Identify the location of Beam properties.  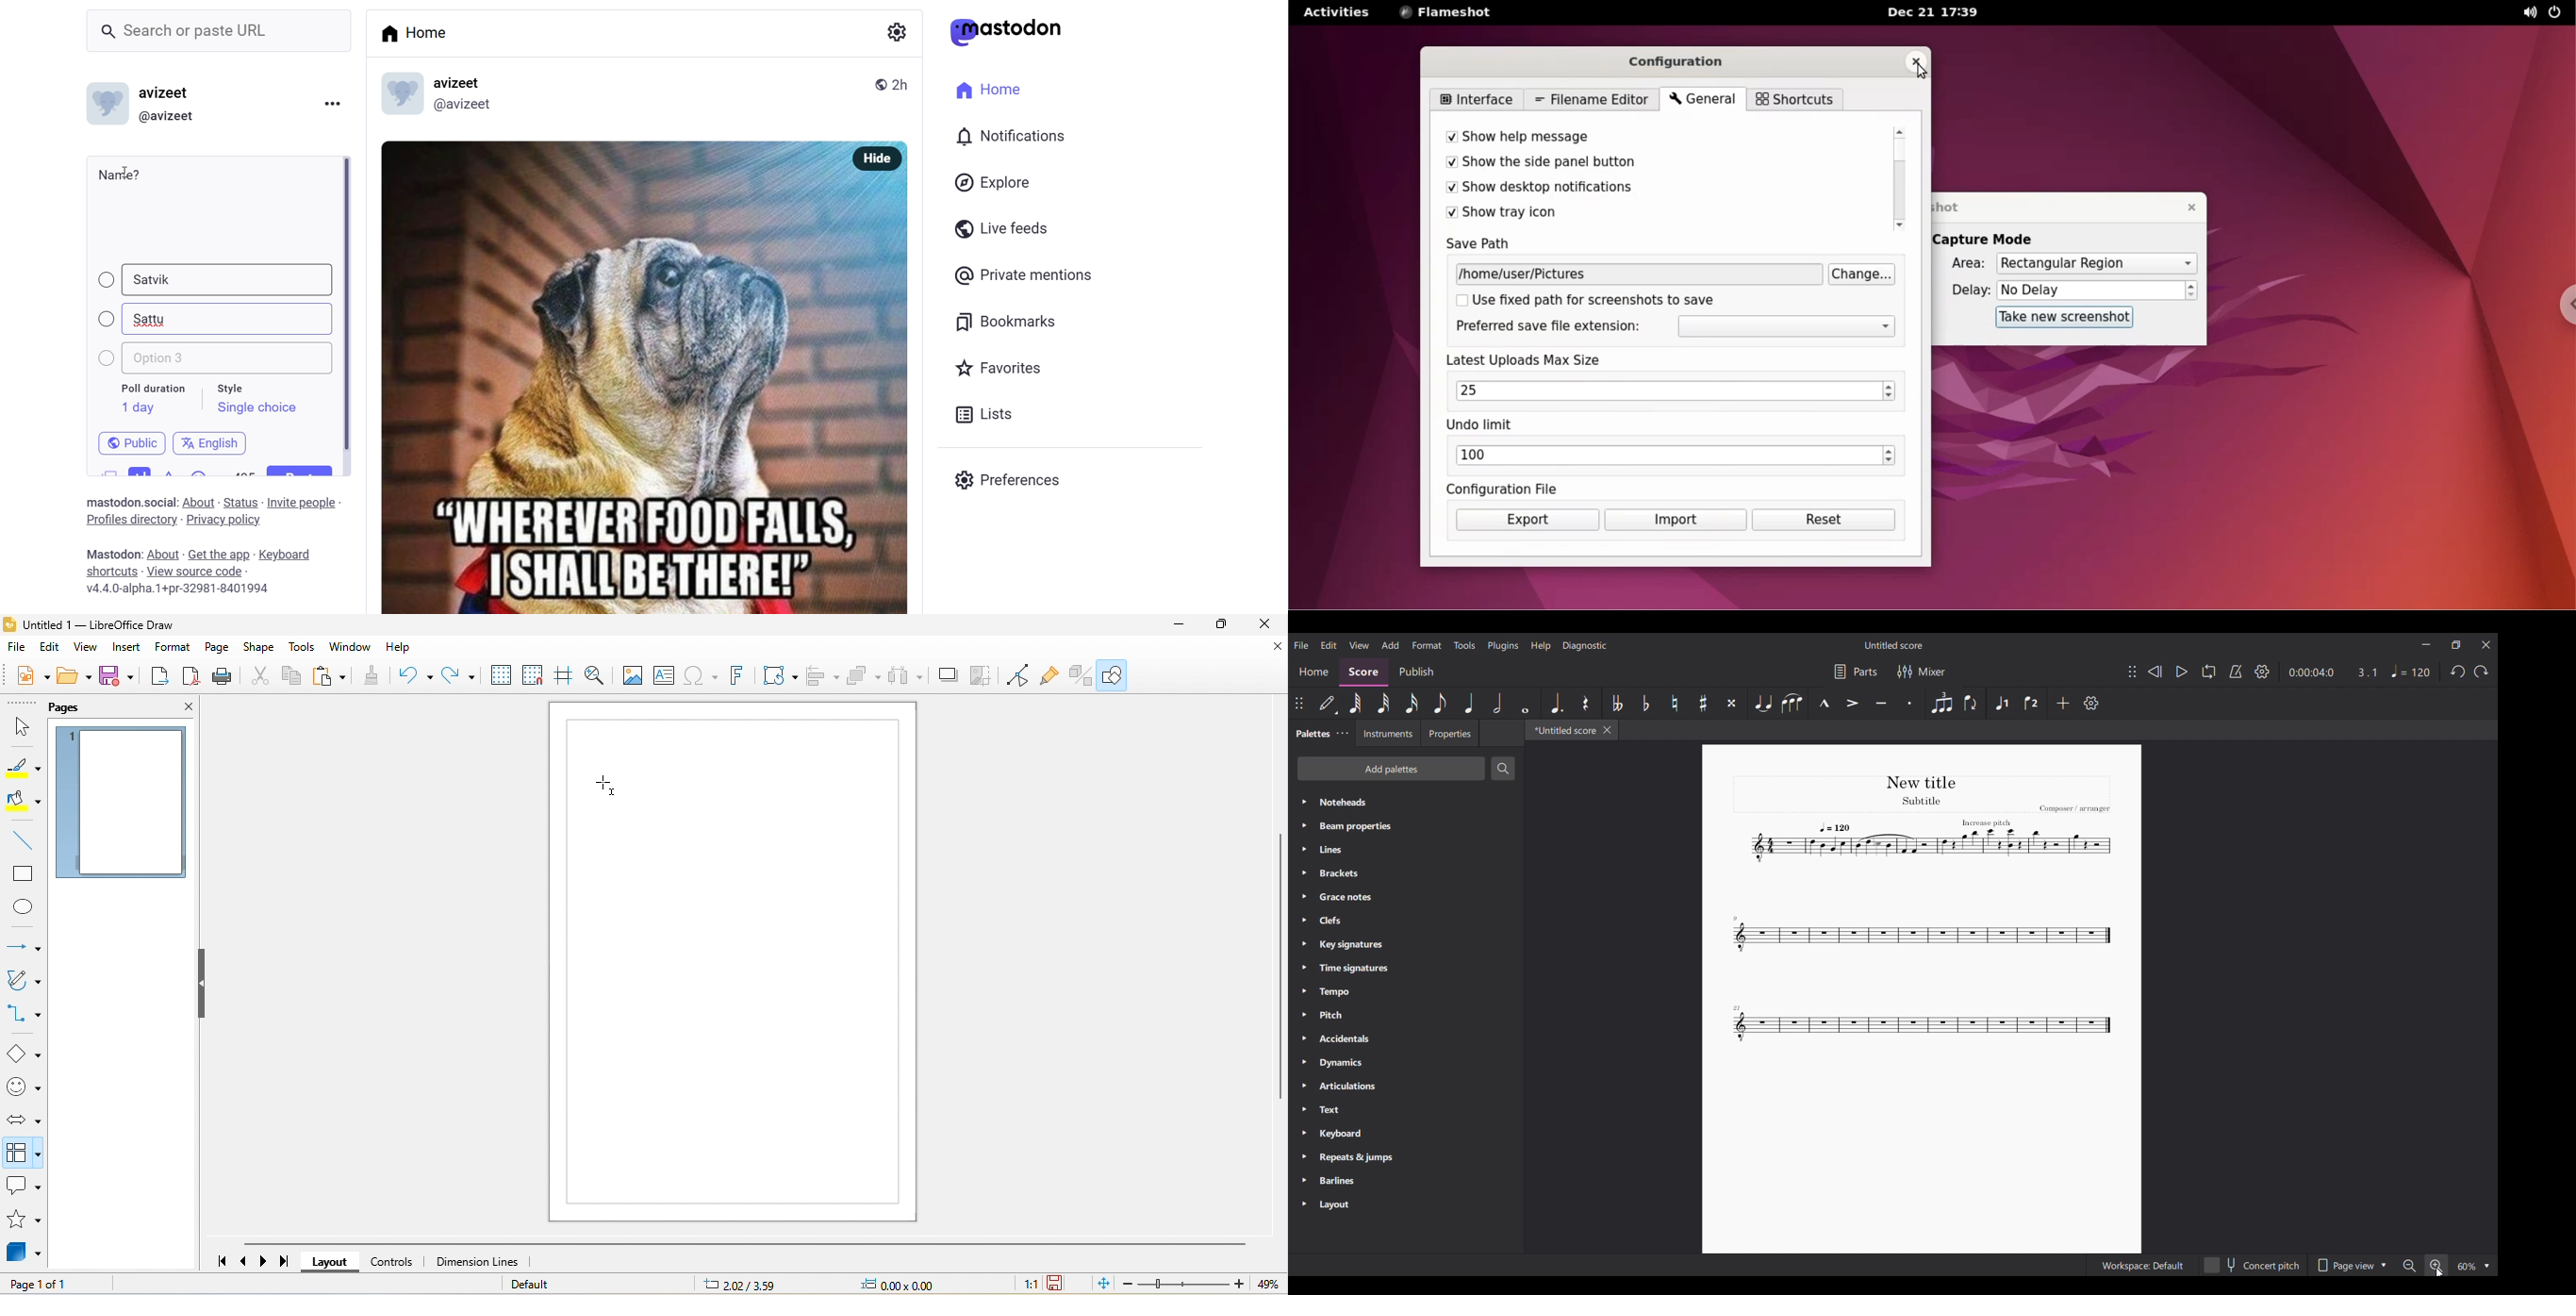
(1406, 827).